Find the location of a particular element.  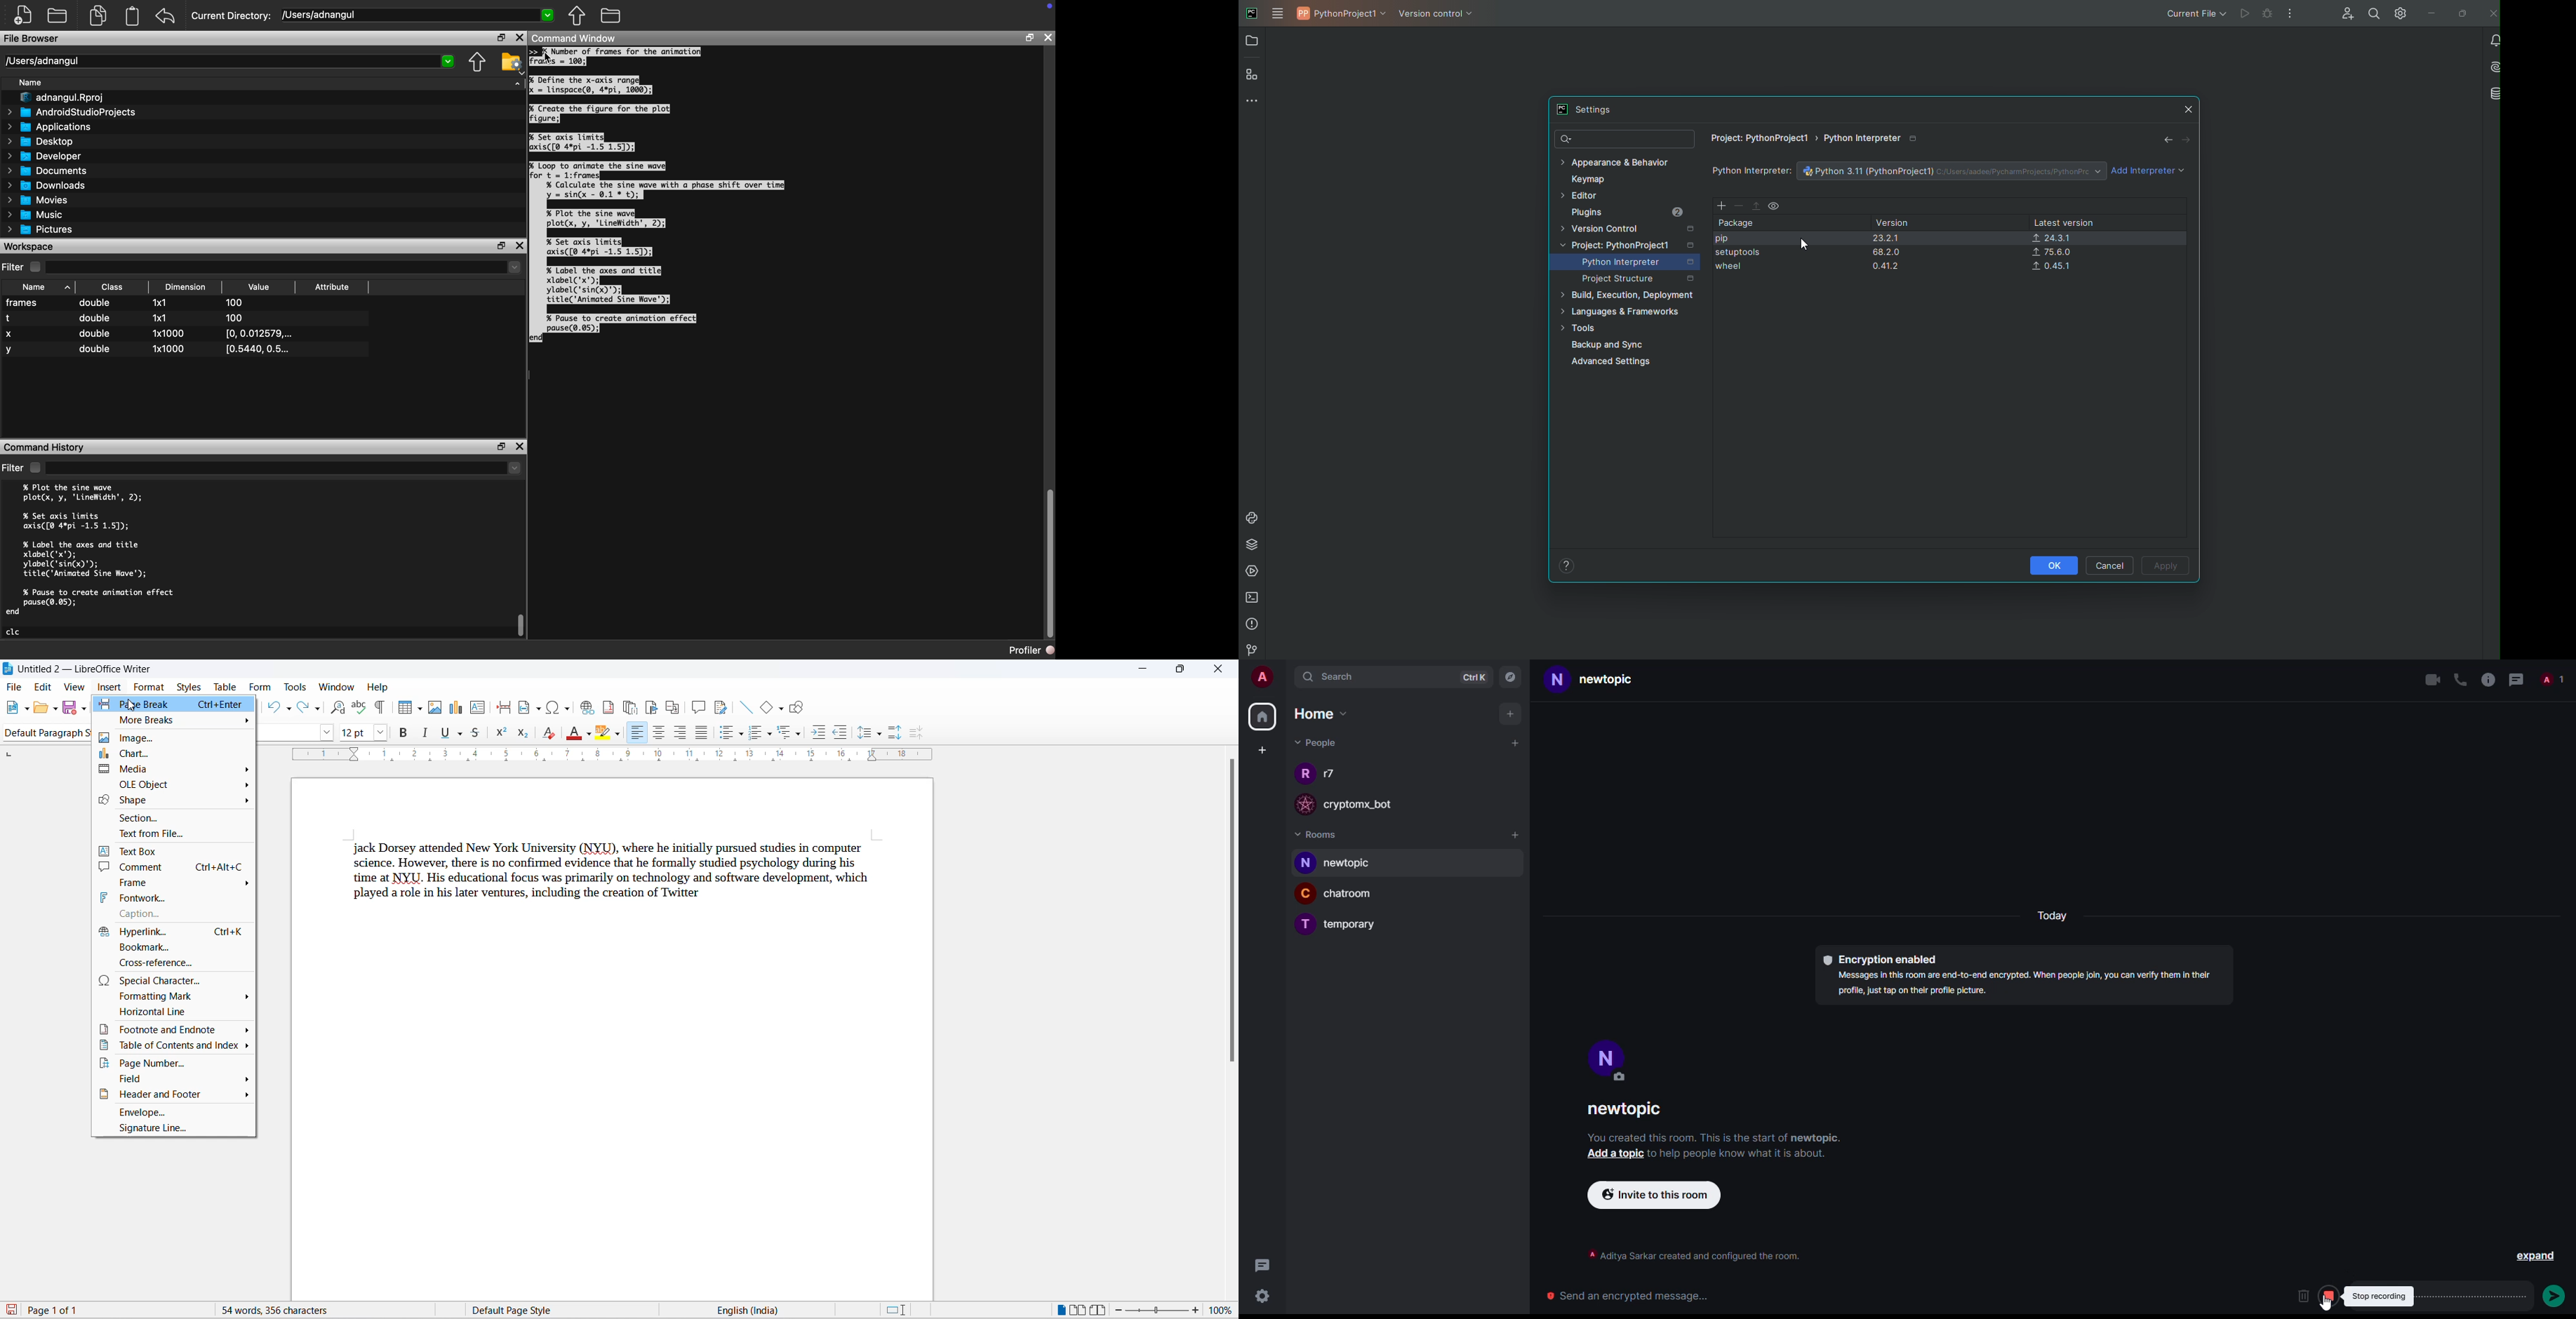

edit profile image is located at coordinates (1624, 1079).